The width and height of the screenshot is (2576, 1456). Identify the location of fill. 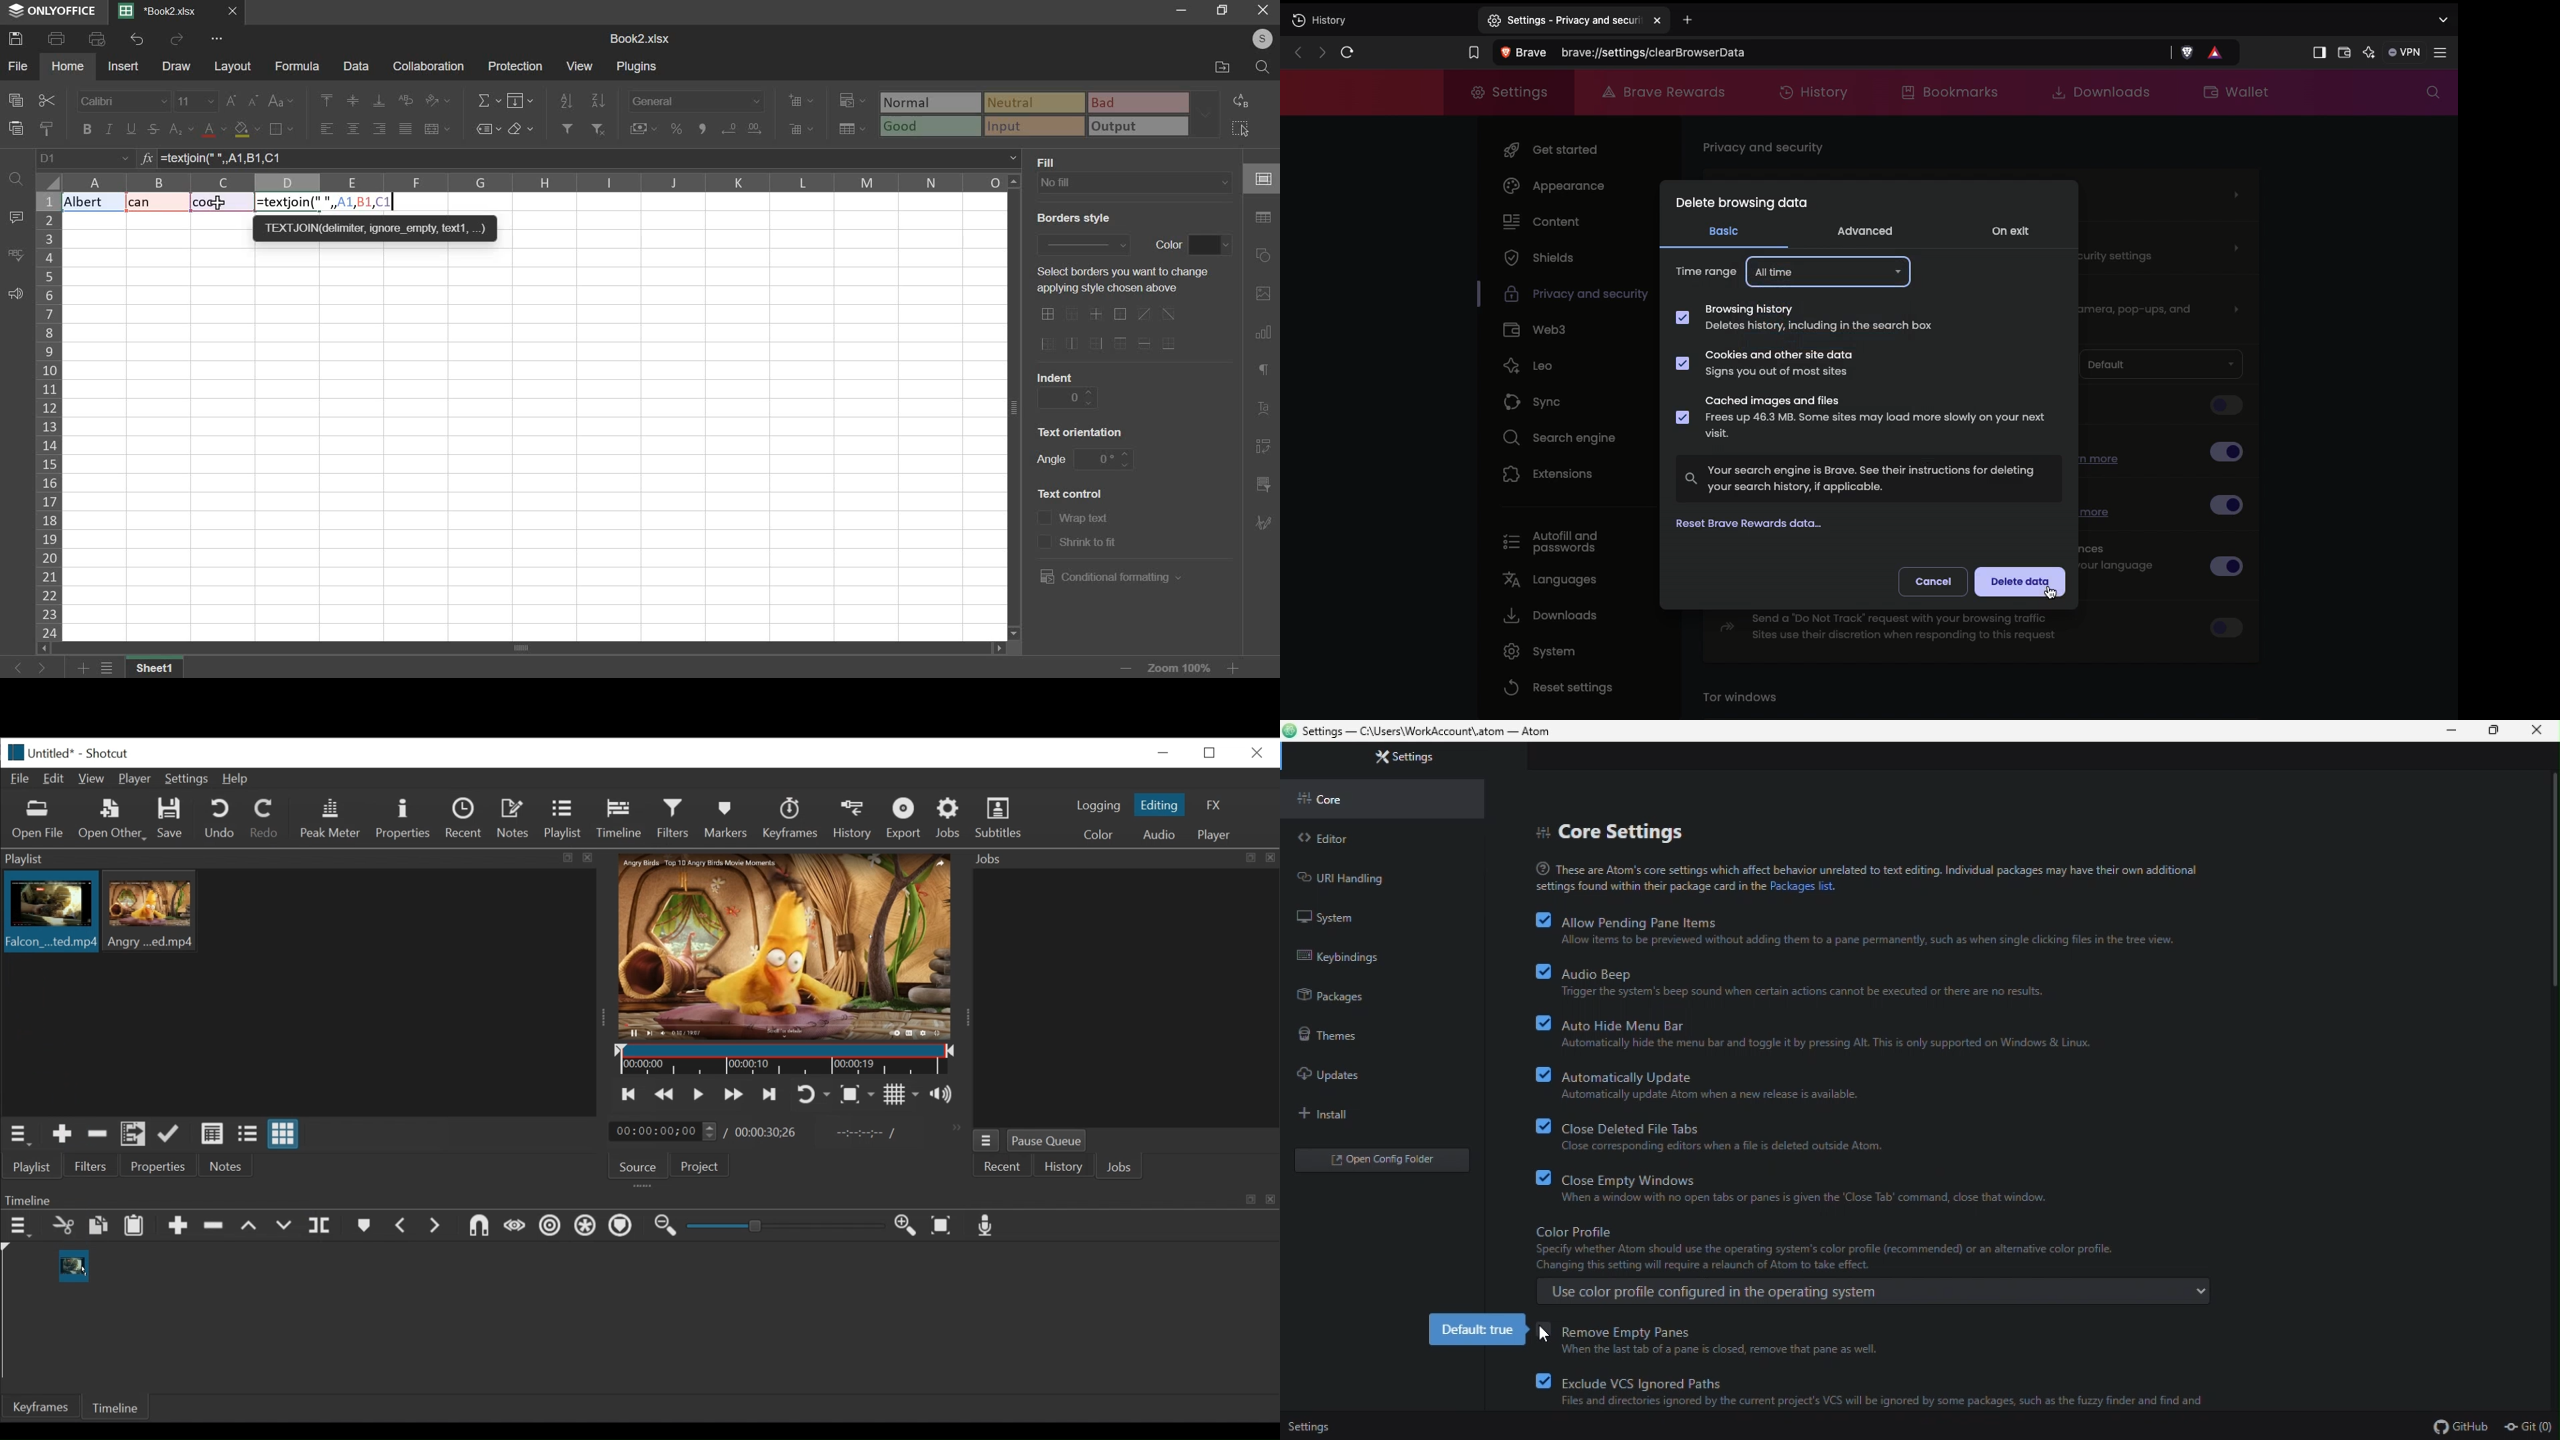
(521, 100).